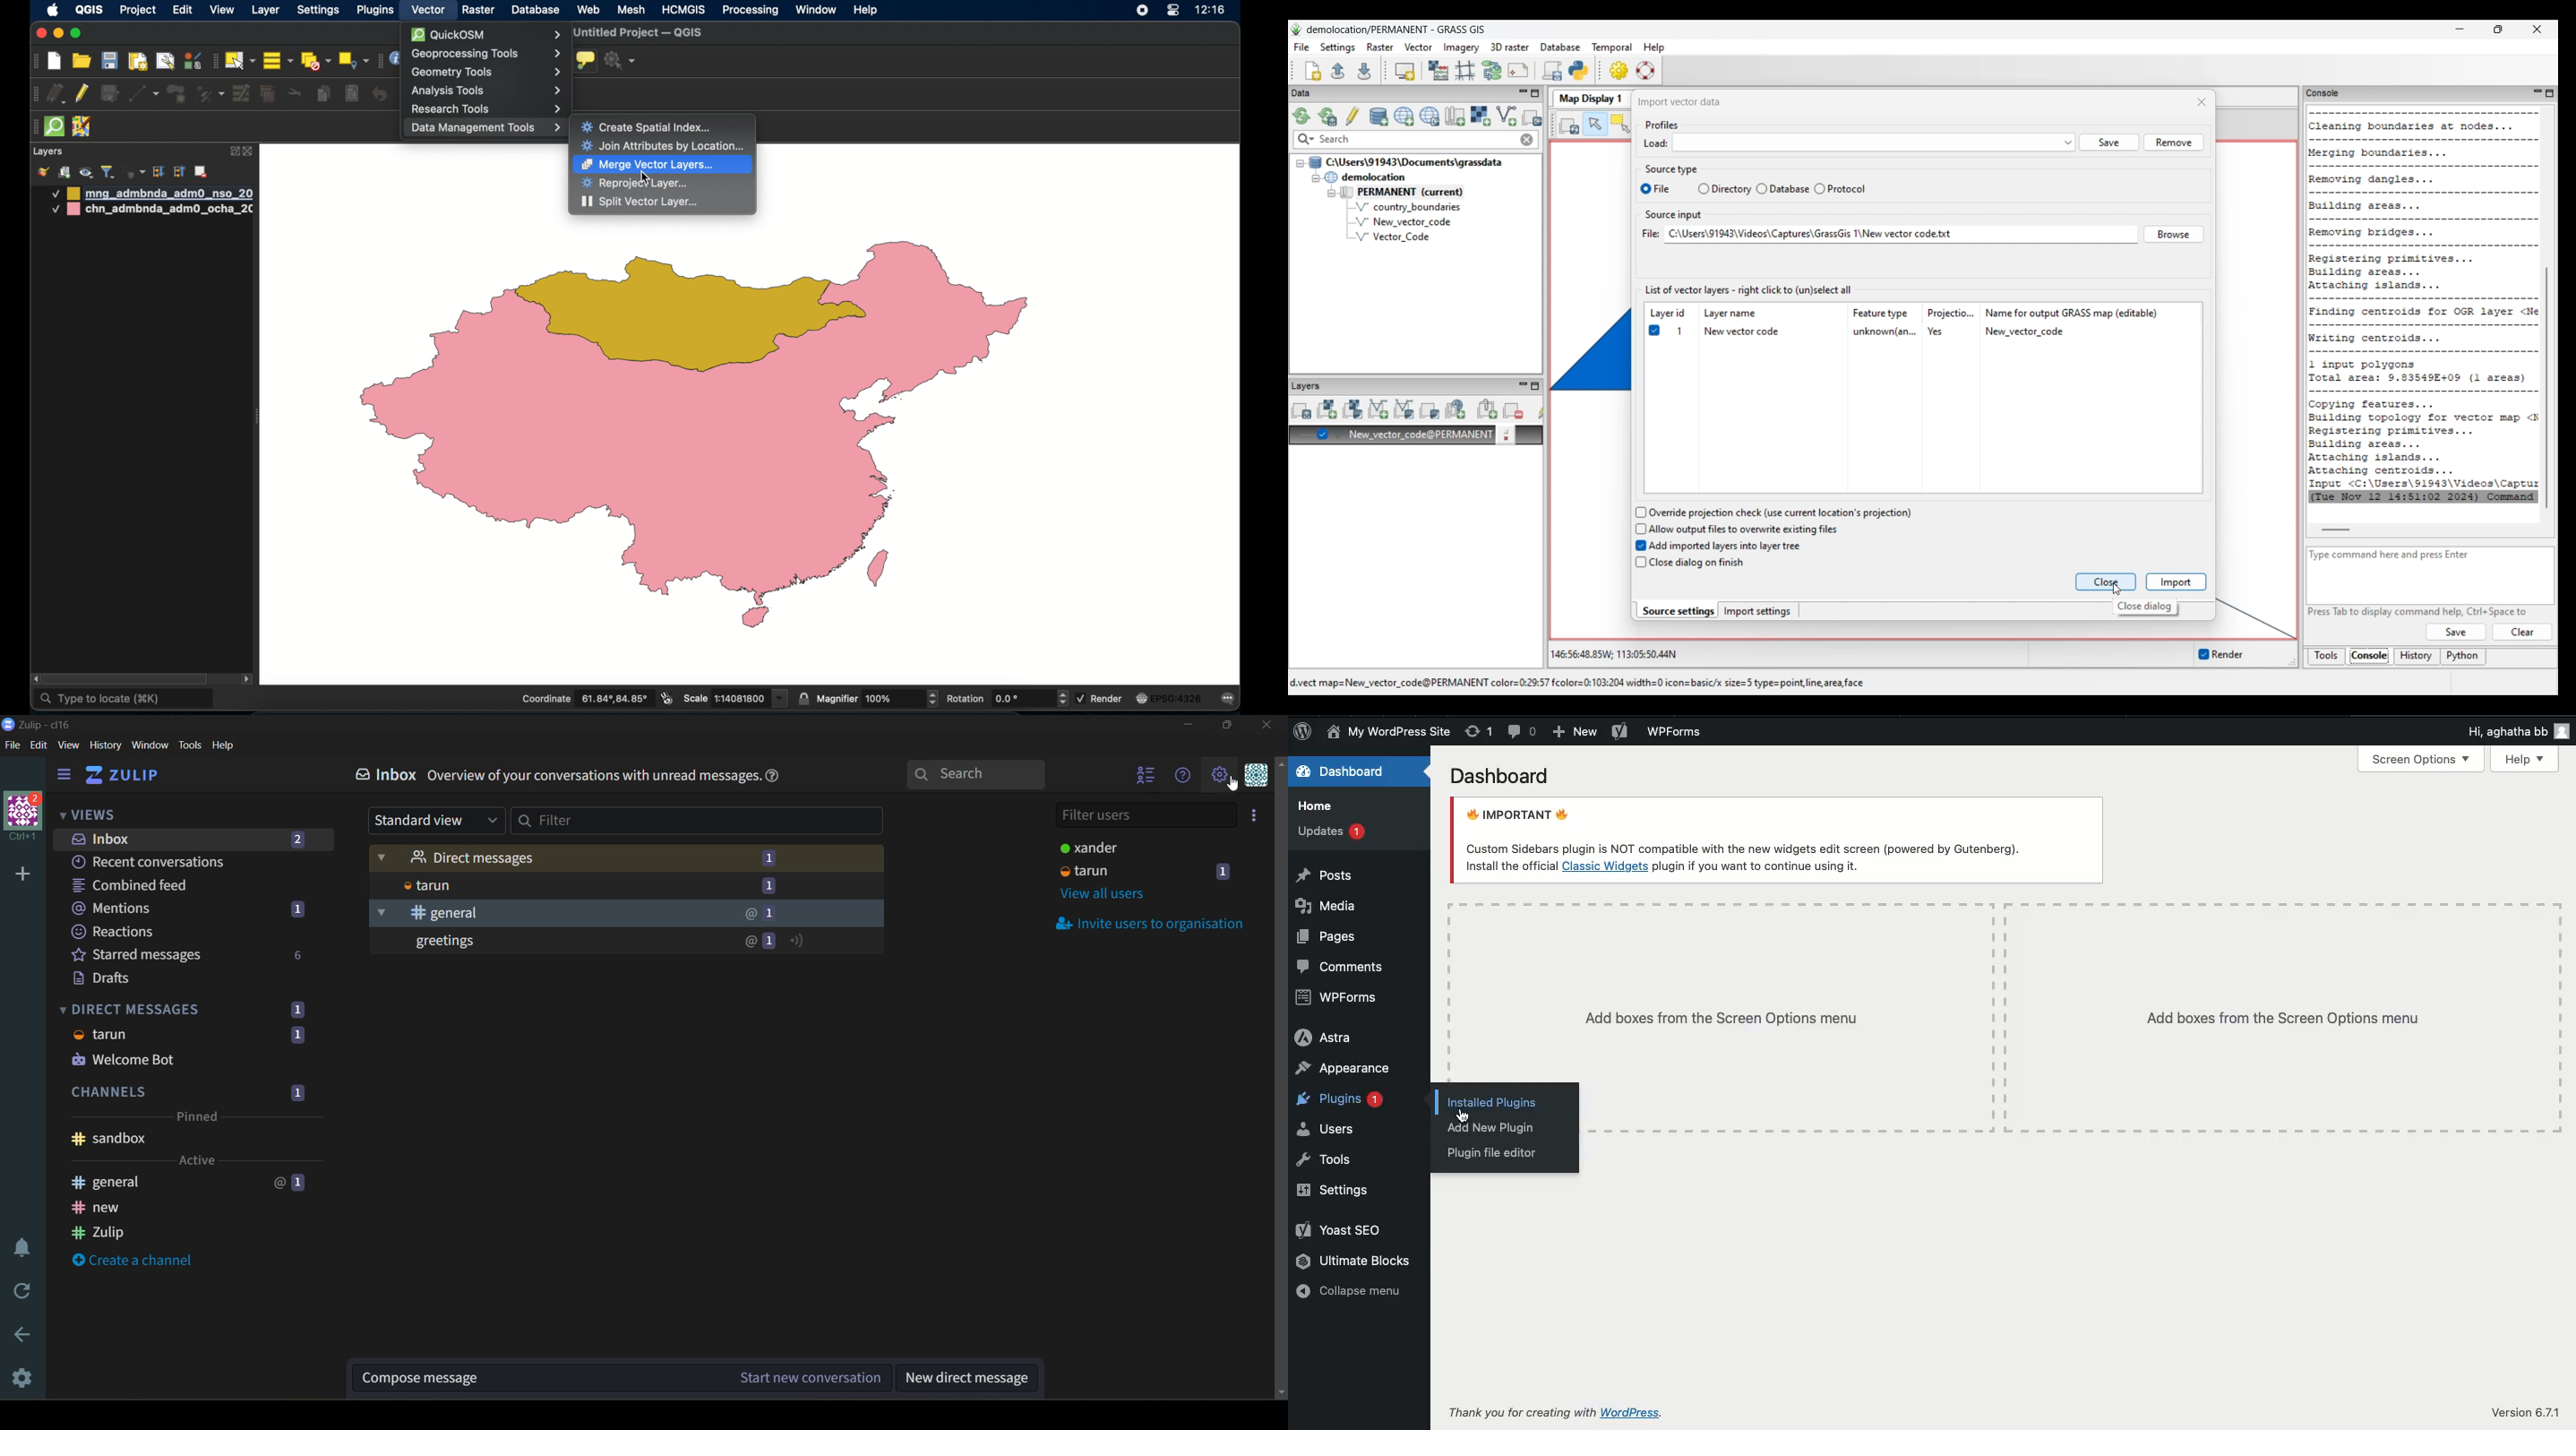 This screenshot has height=1456, width=2576. I want to click on research tools, so click(488, 109).